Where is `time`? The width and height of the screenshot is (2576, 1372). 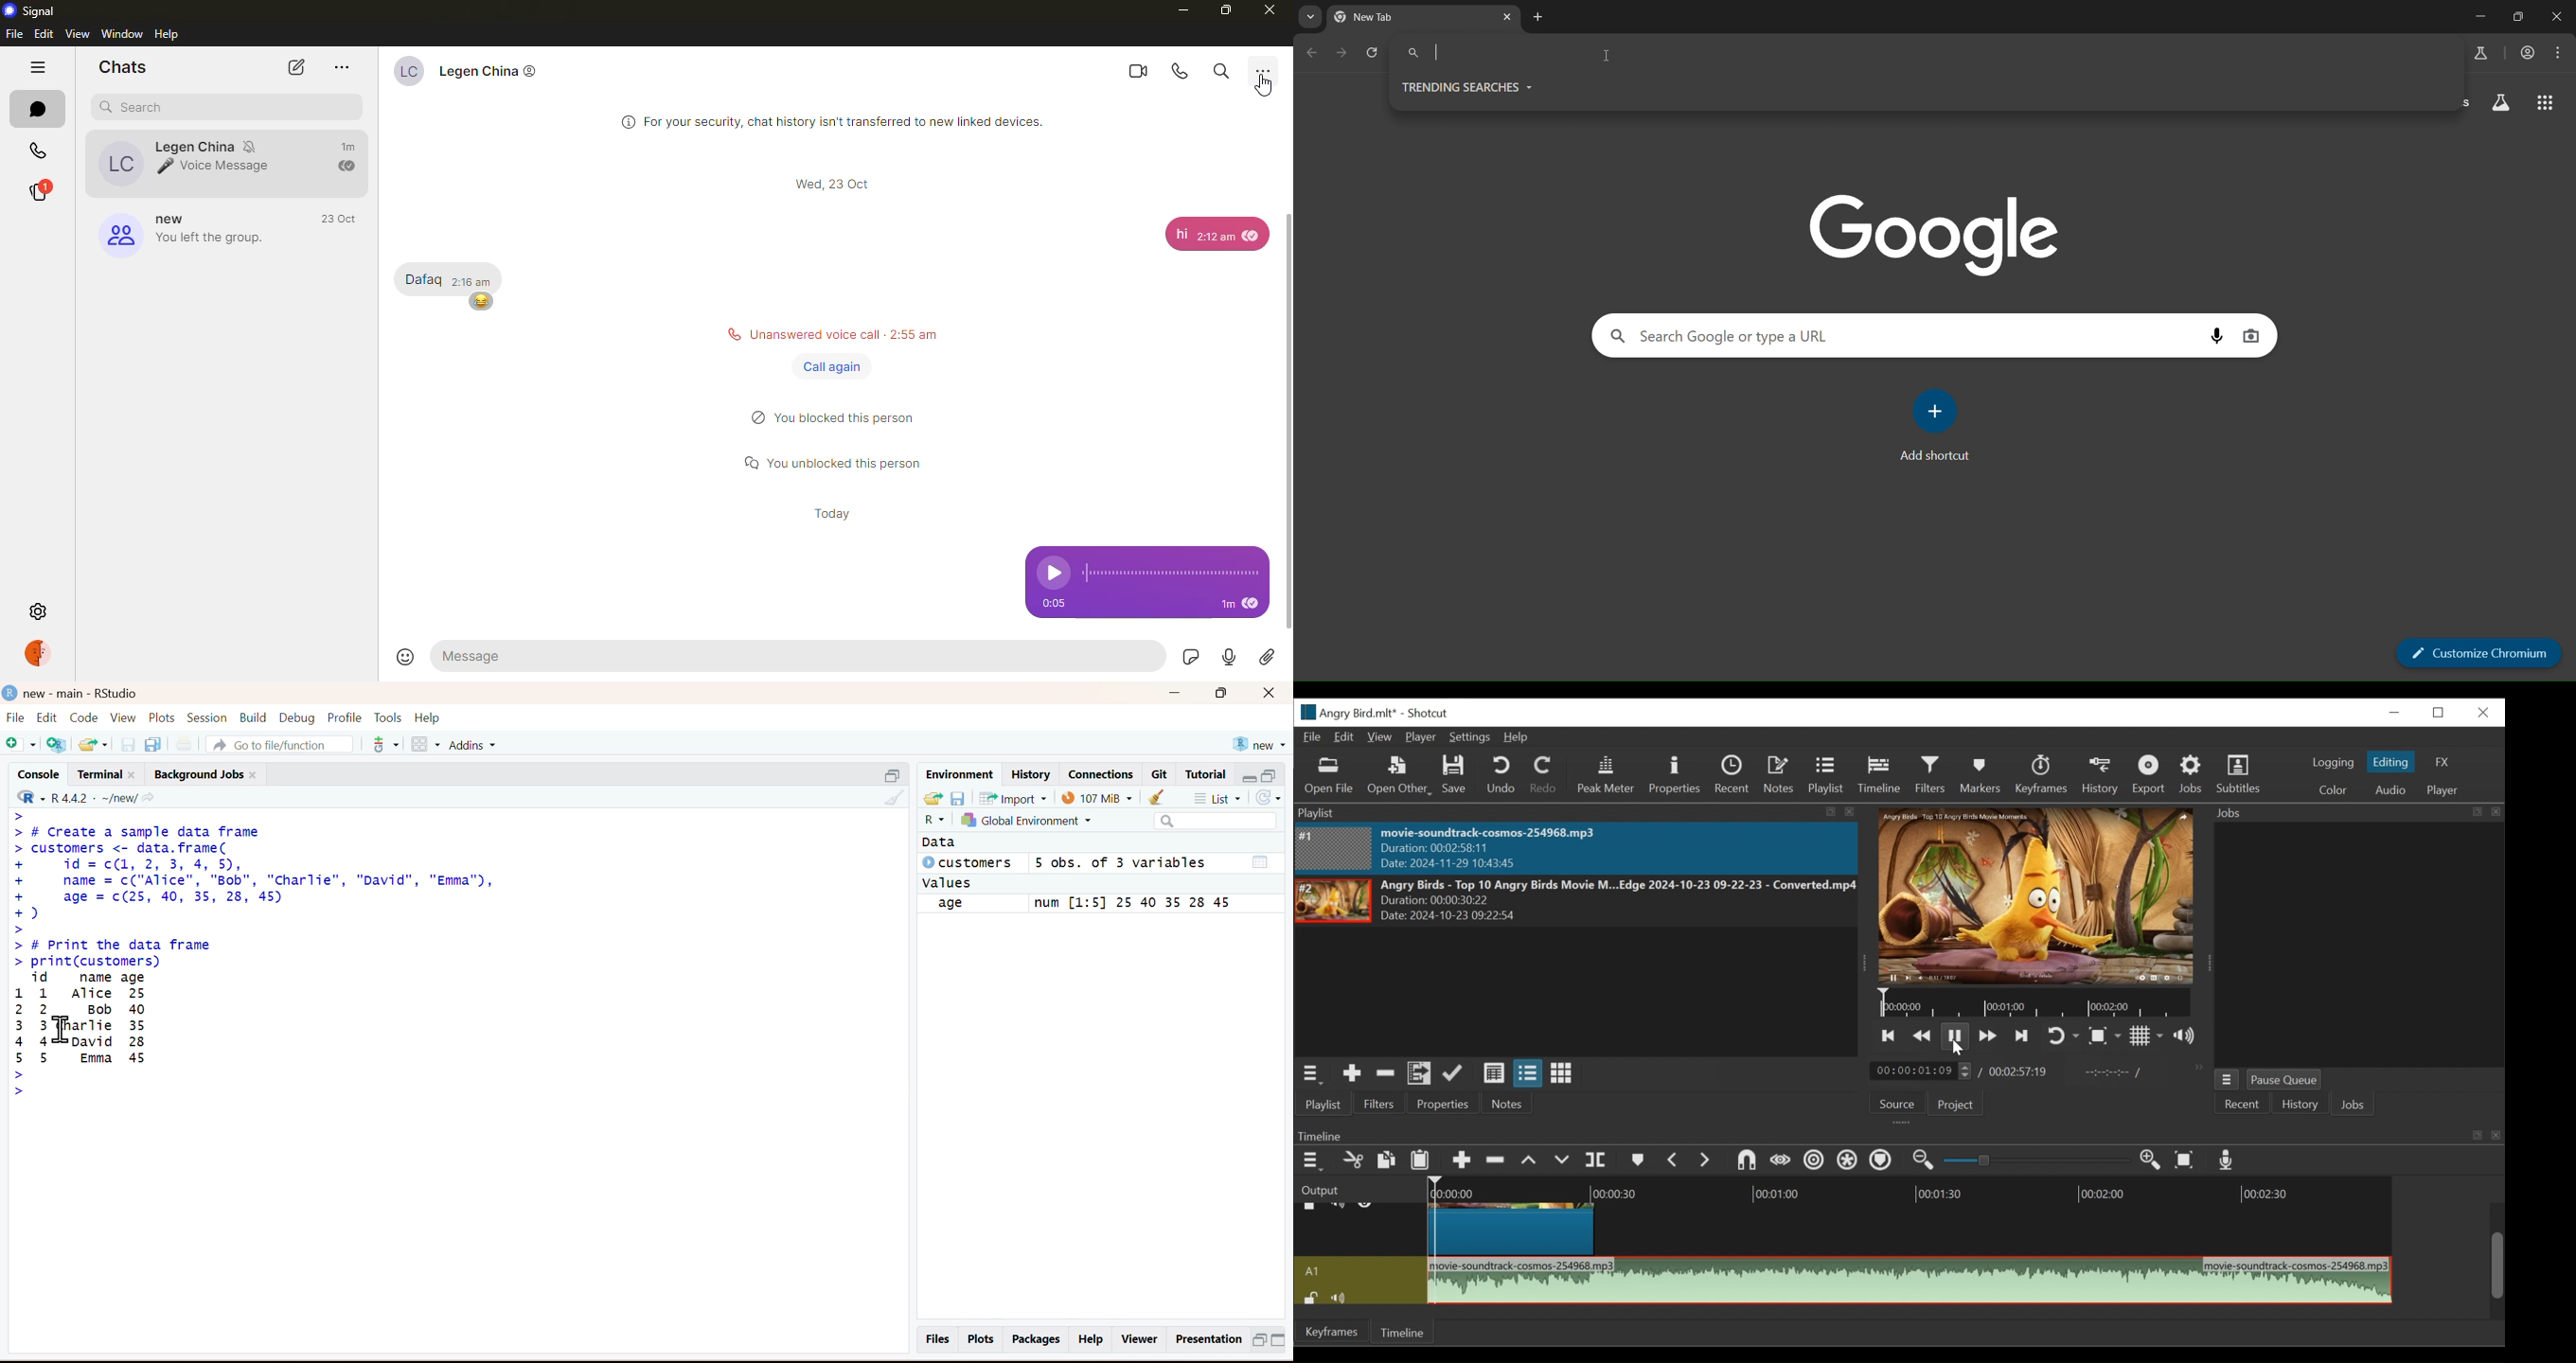 time is located at coordinates (839, 185).